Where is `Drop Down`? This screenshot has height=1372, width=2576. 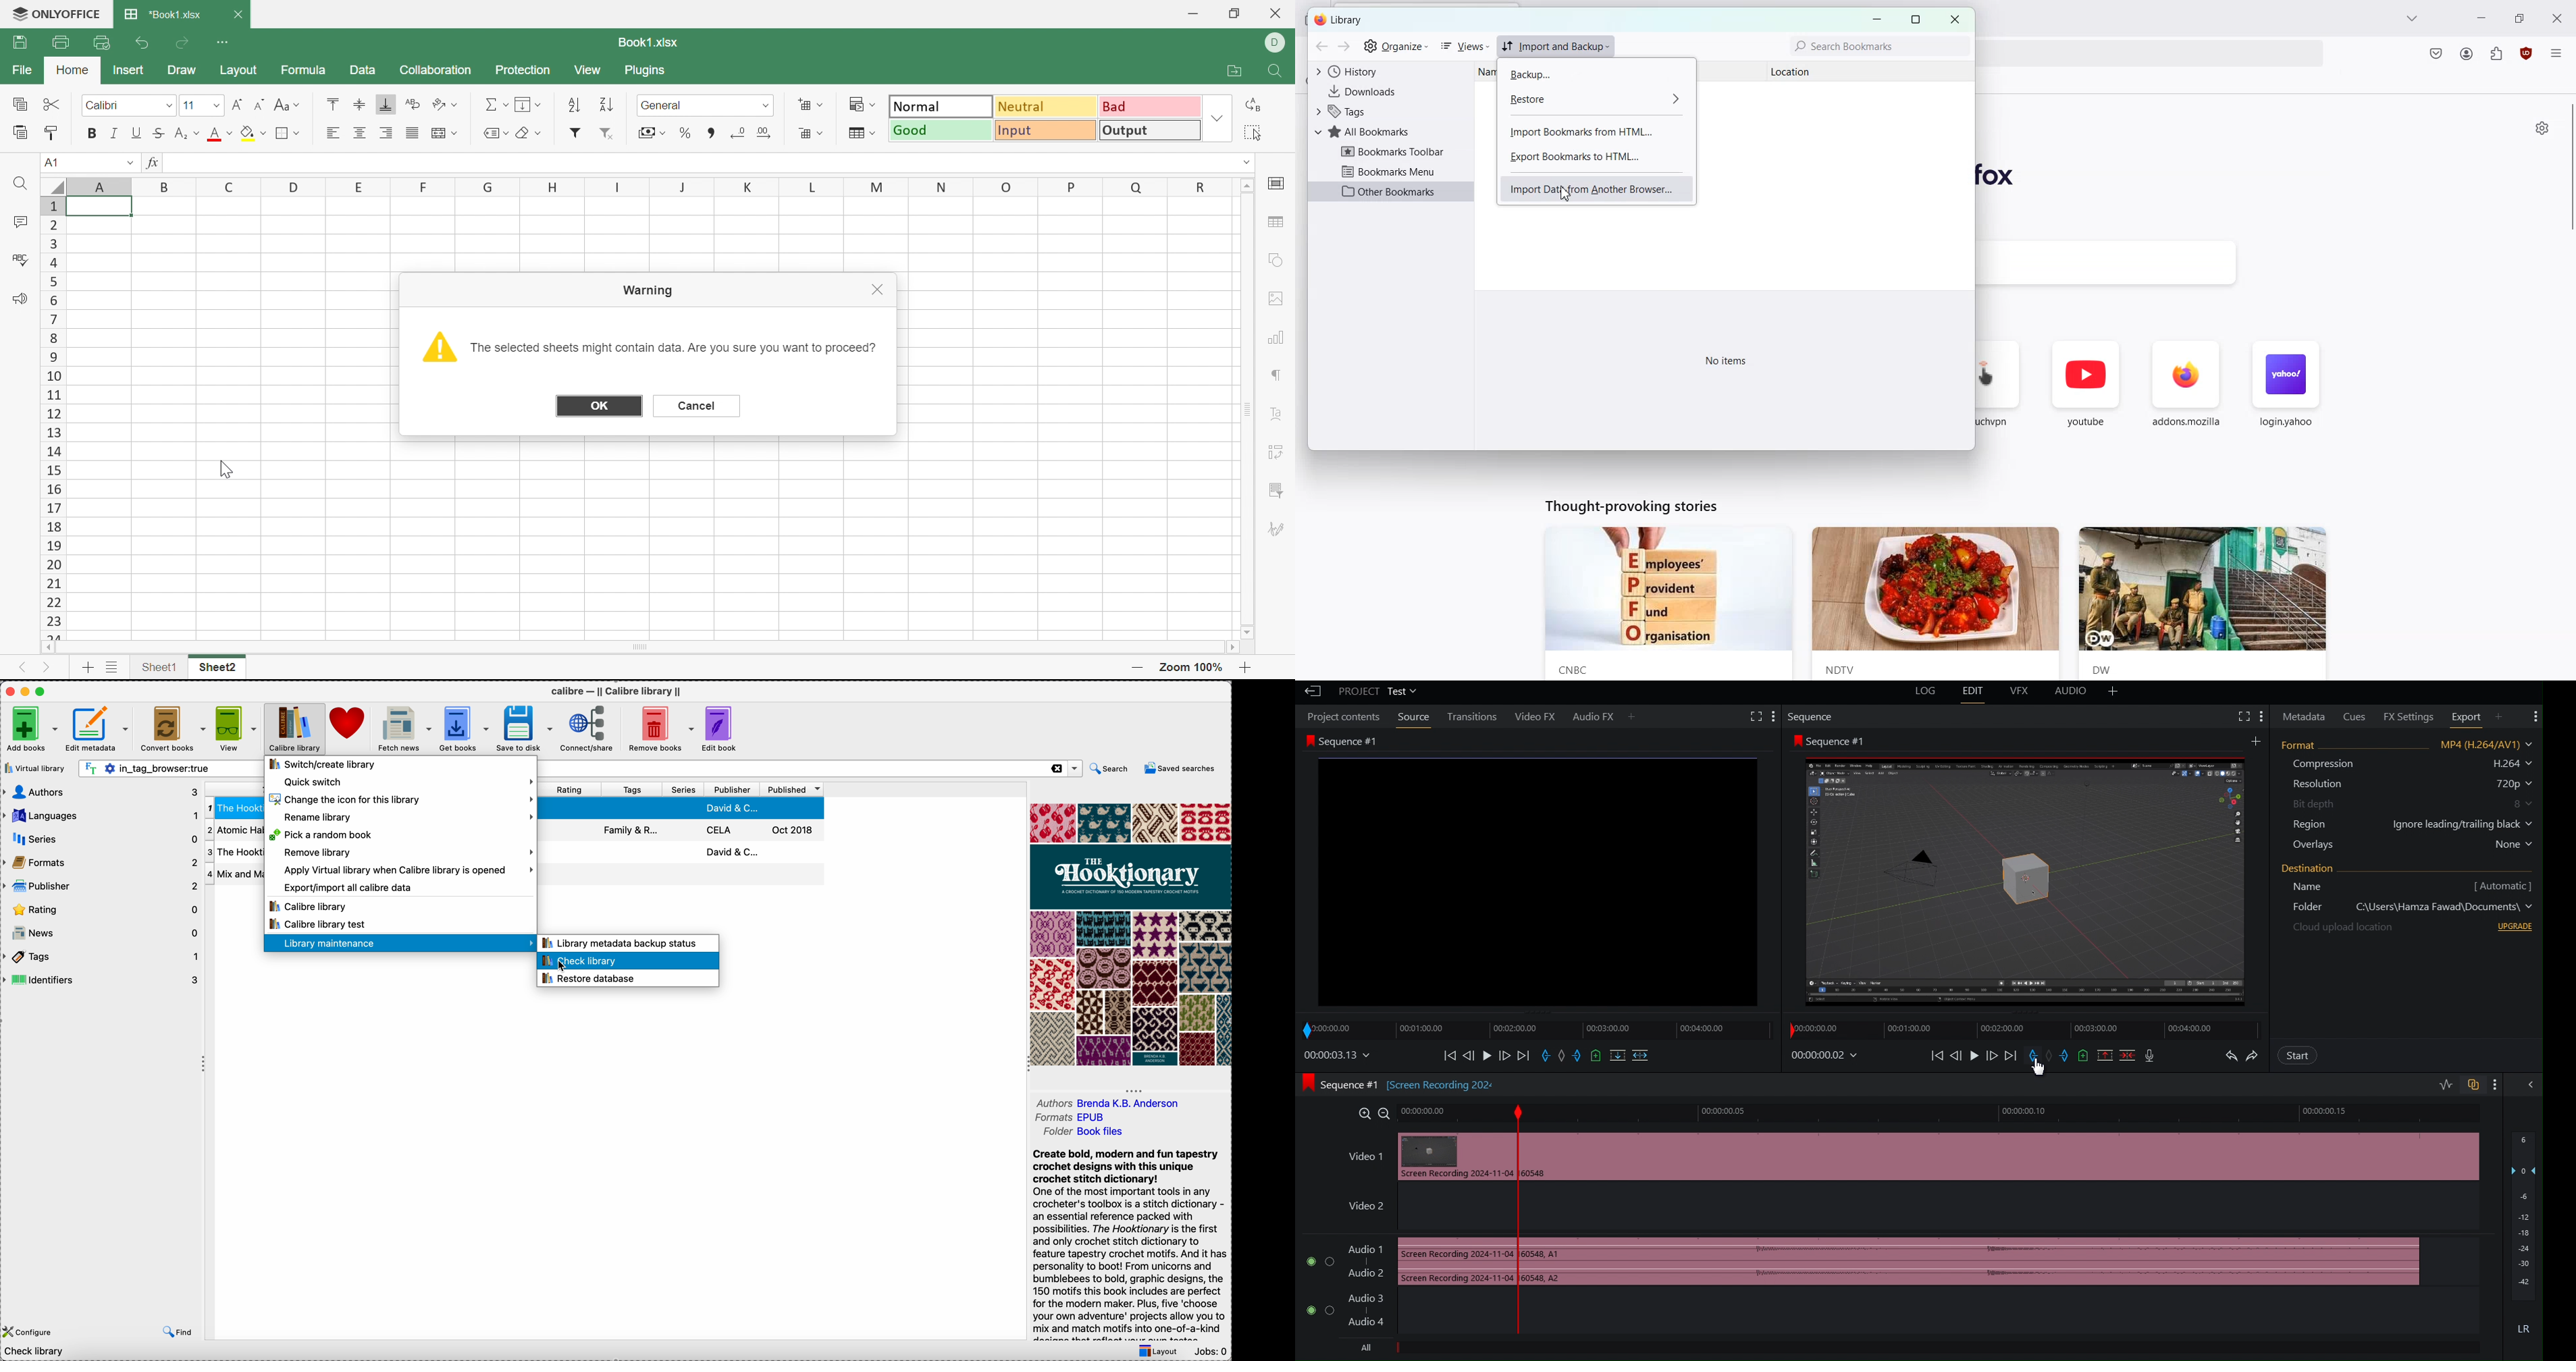
Drop Down is located at coordinates (664, 133).